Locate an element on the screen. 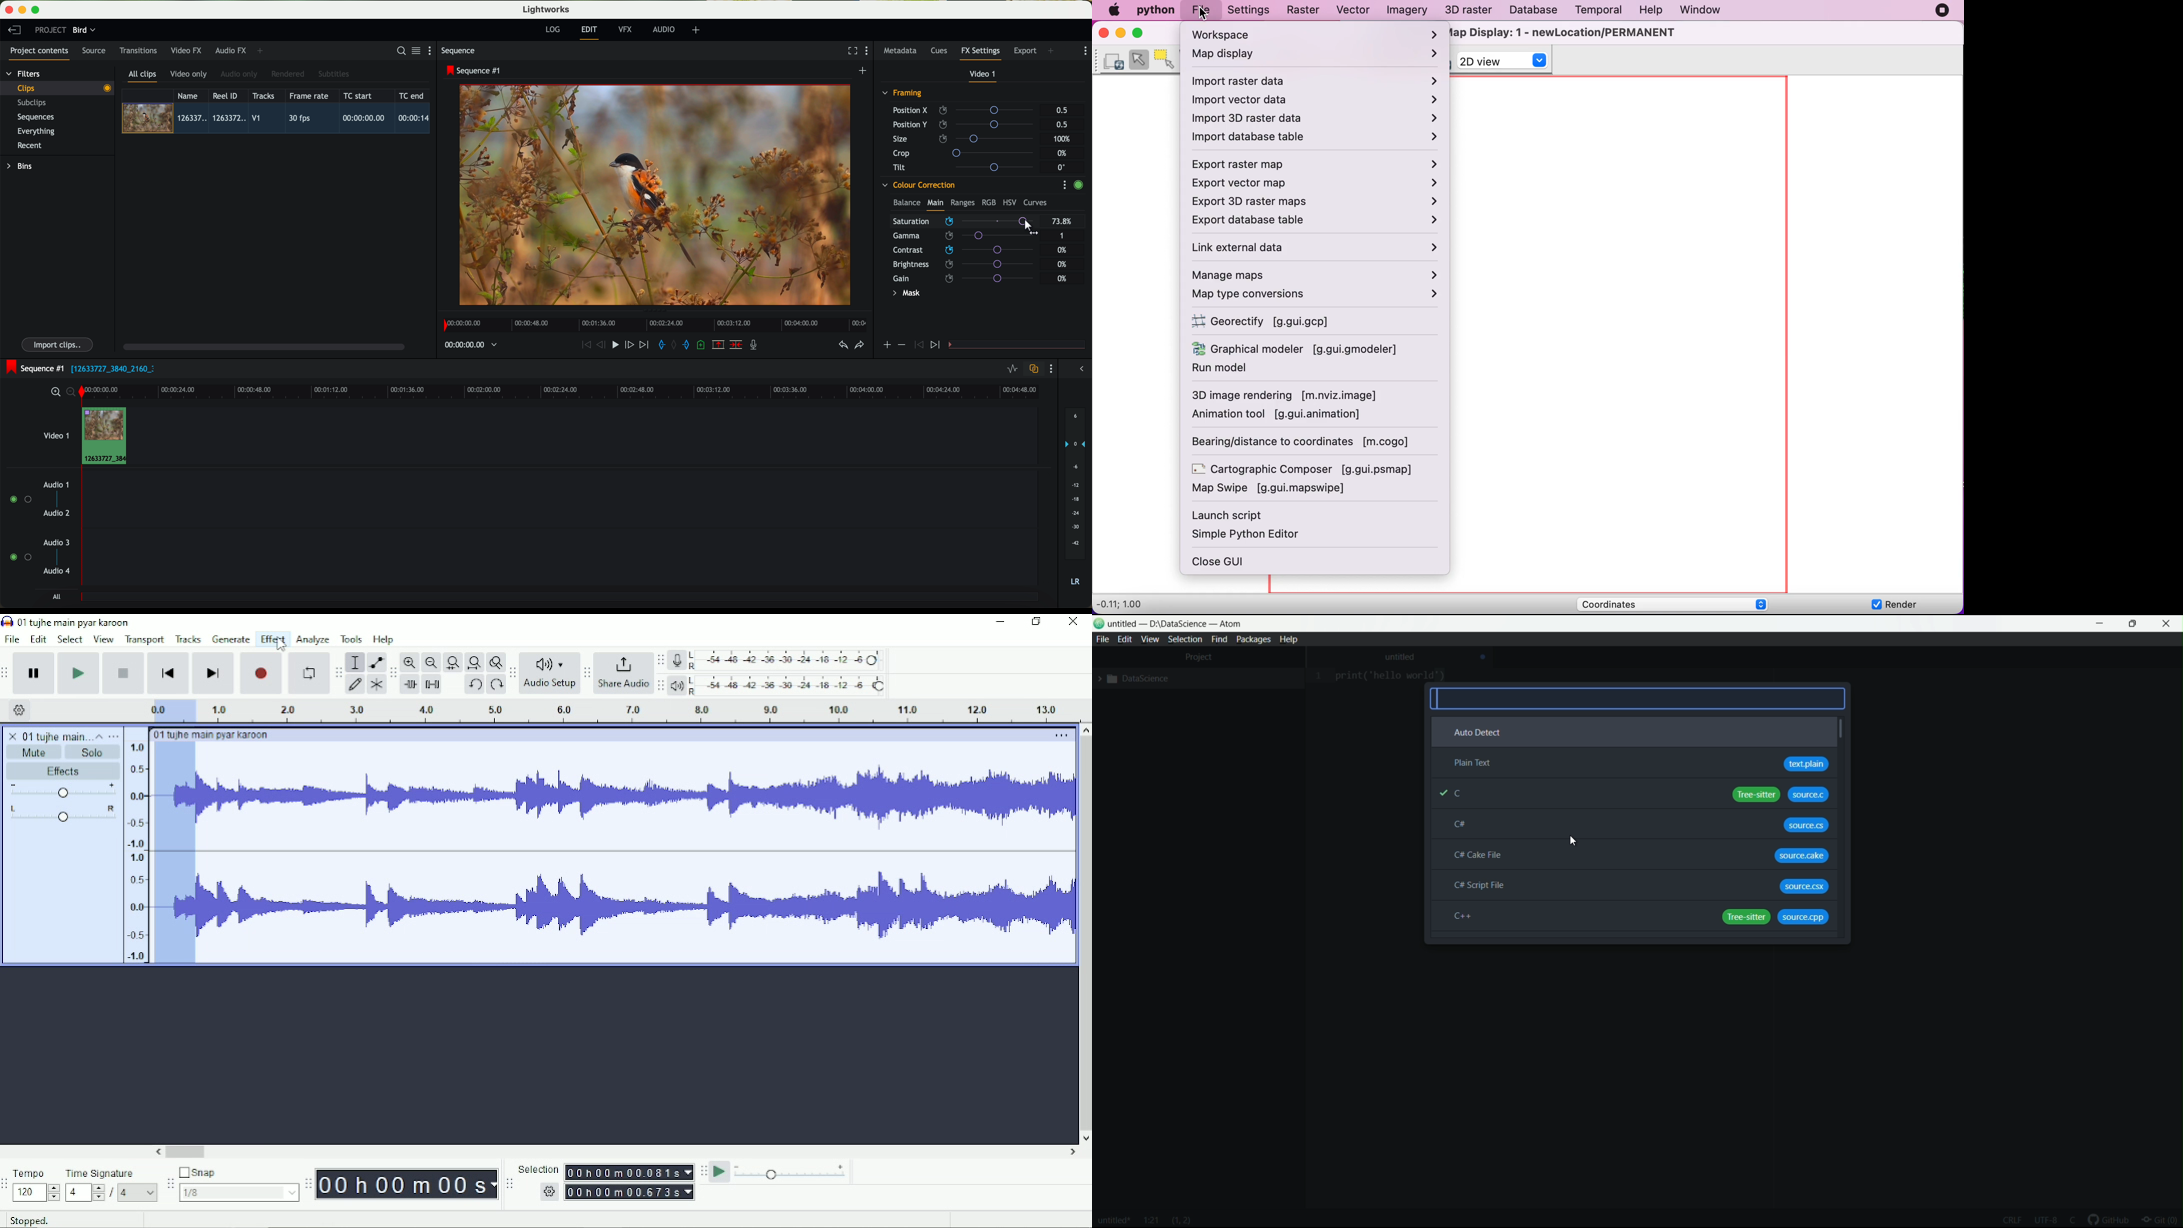 The width and height of the screenshot is (2184, 1232). show/hide the full audio mix is located at coordinates (1079, 369).